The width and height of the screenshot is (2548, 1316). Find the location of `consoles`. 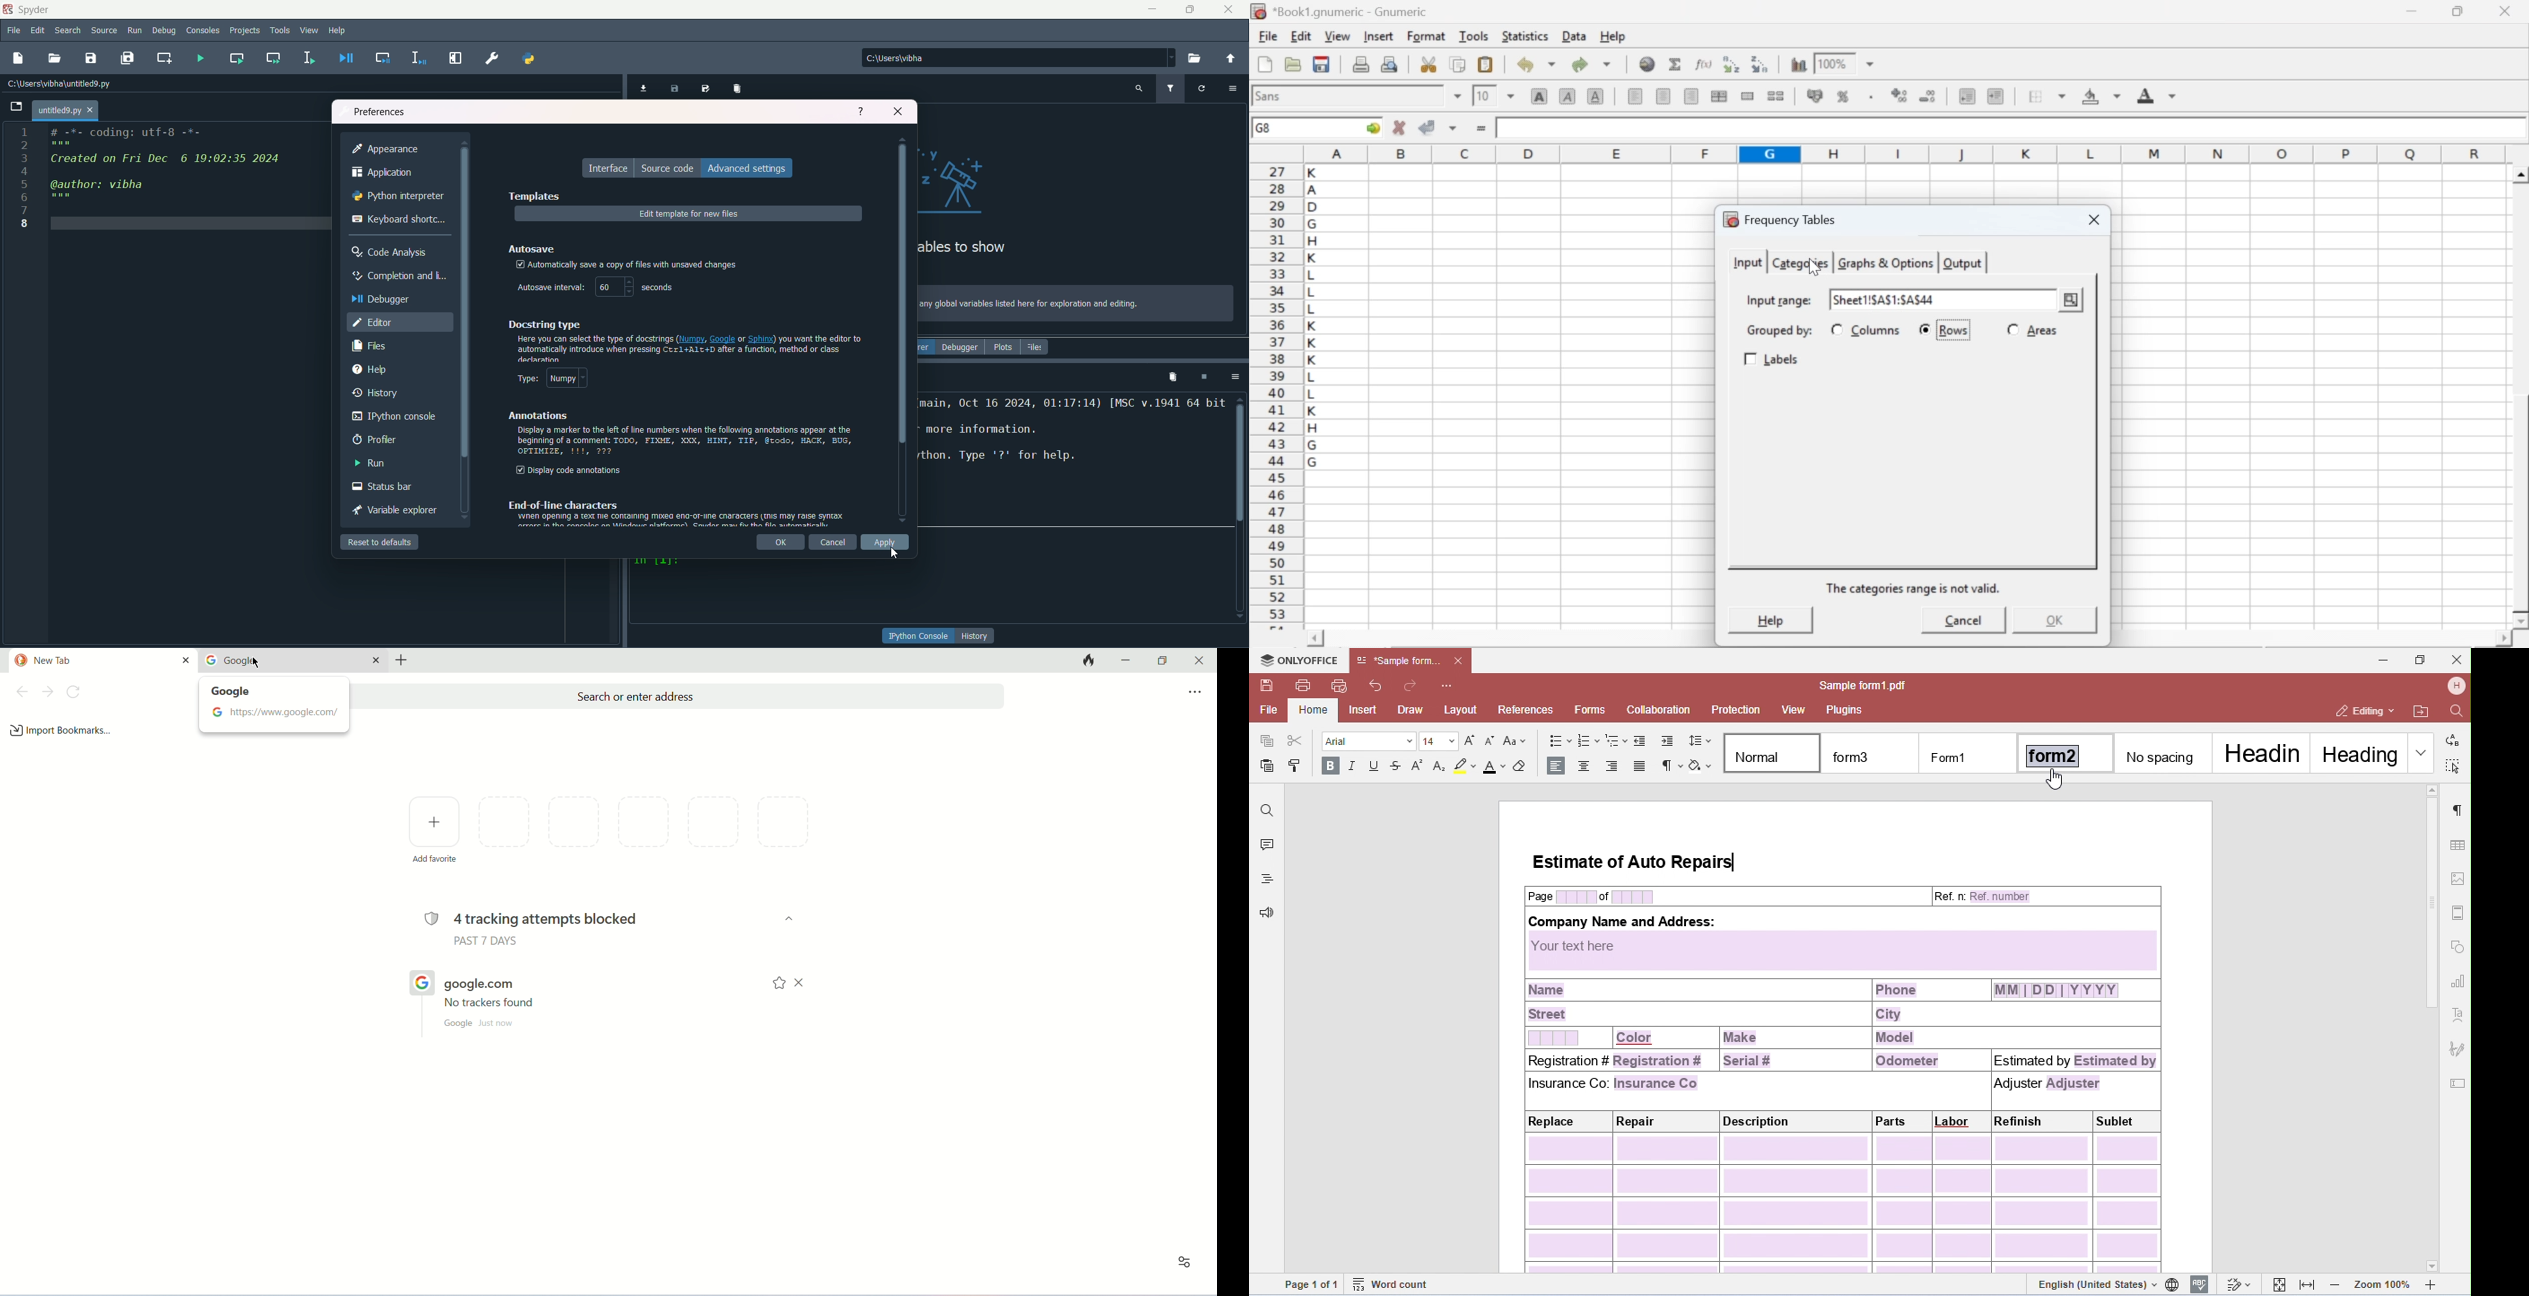

consoles is located at coordinates (204, 30).